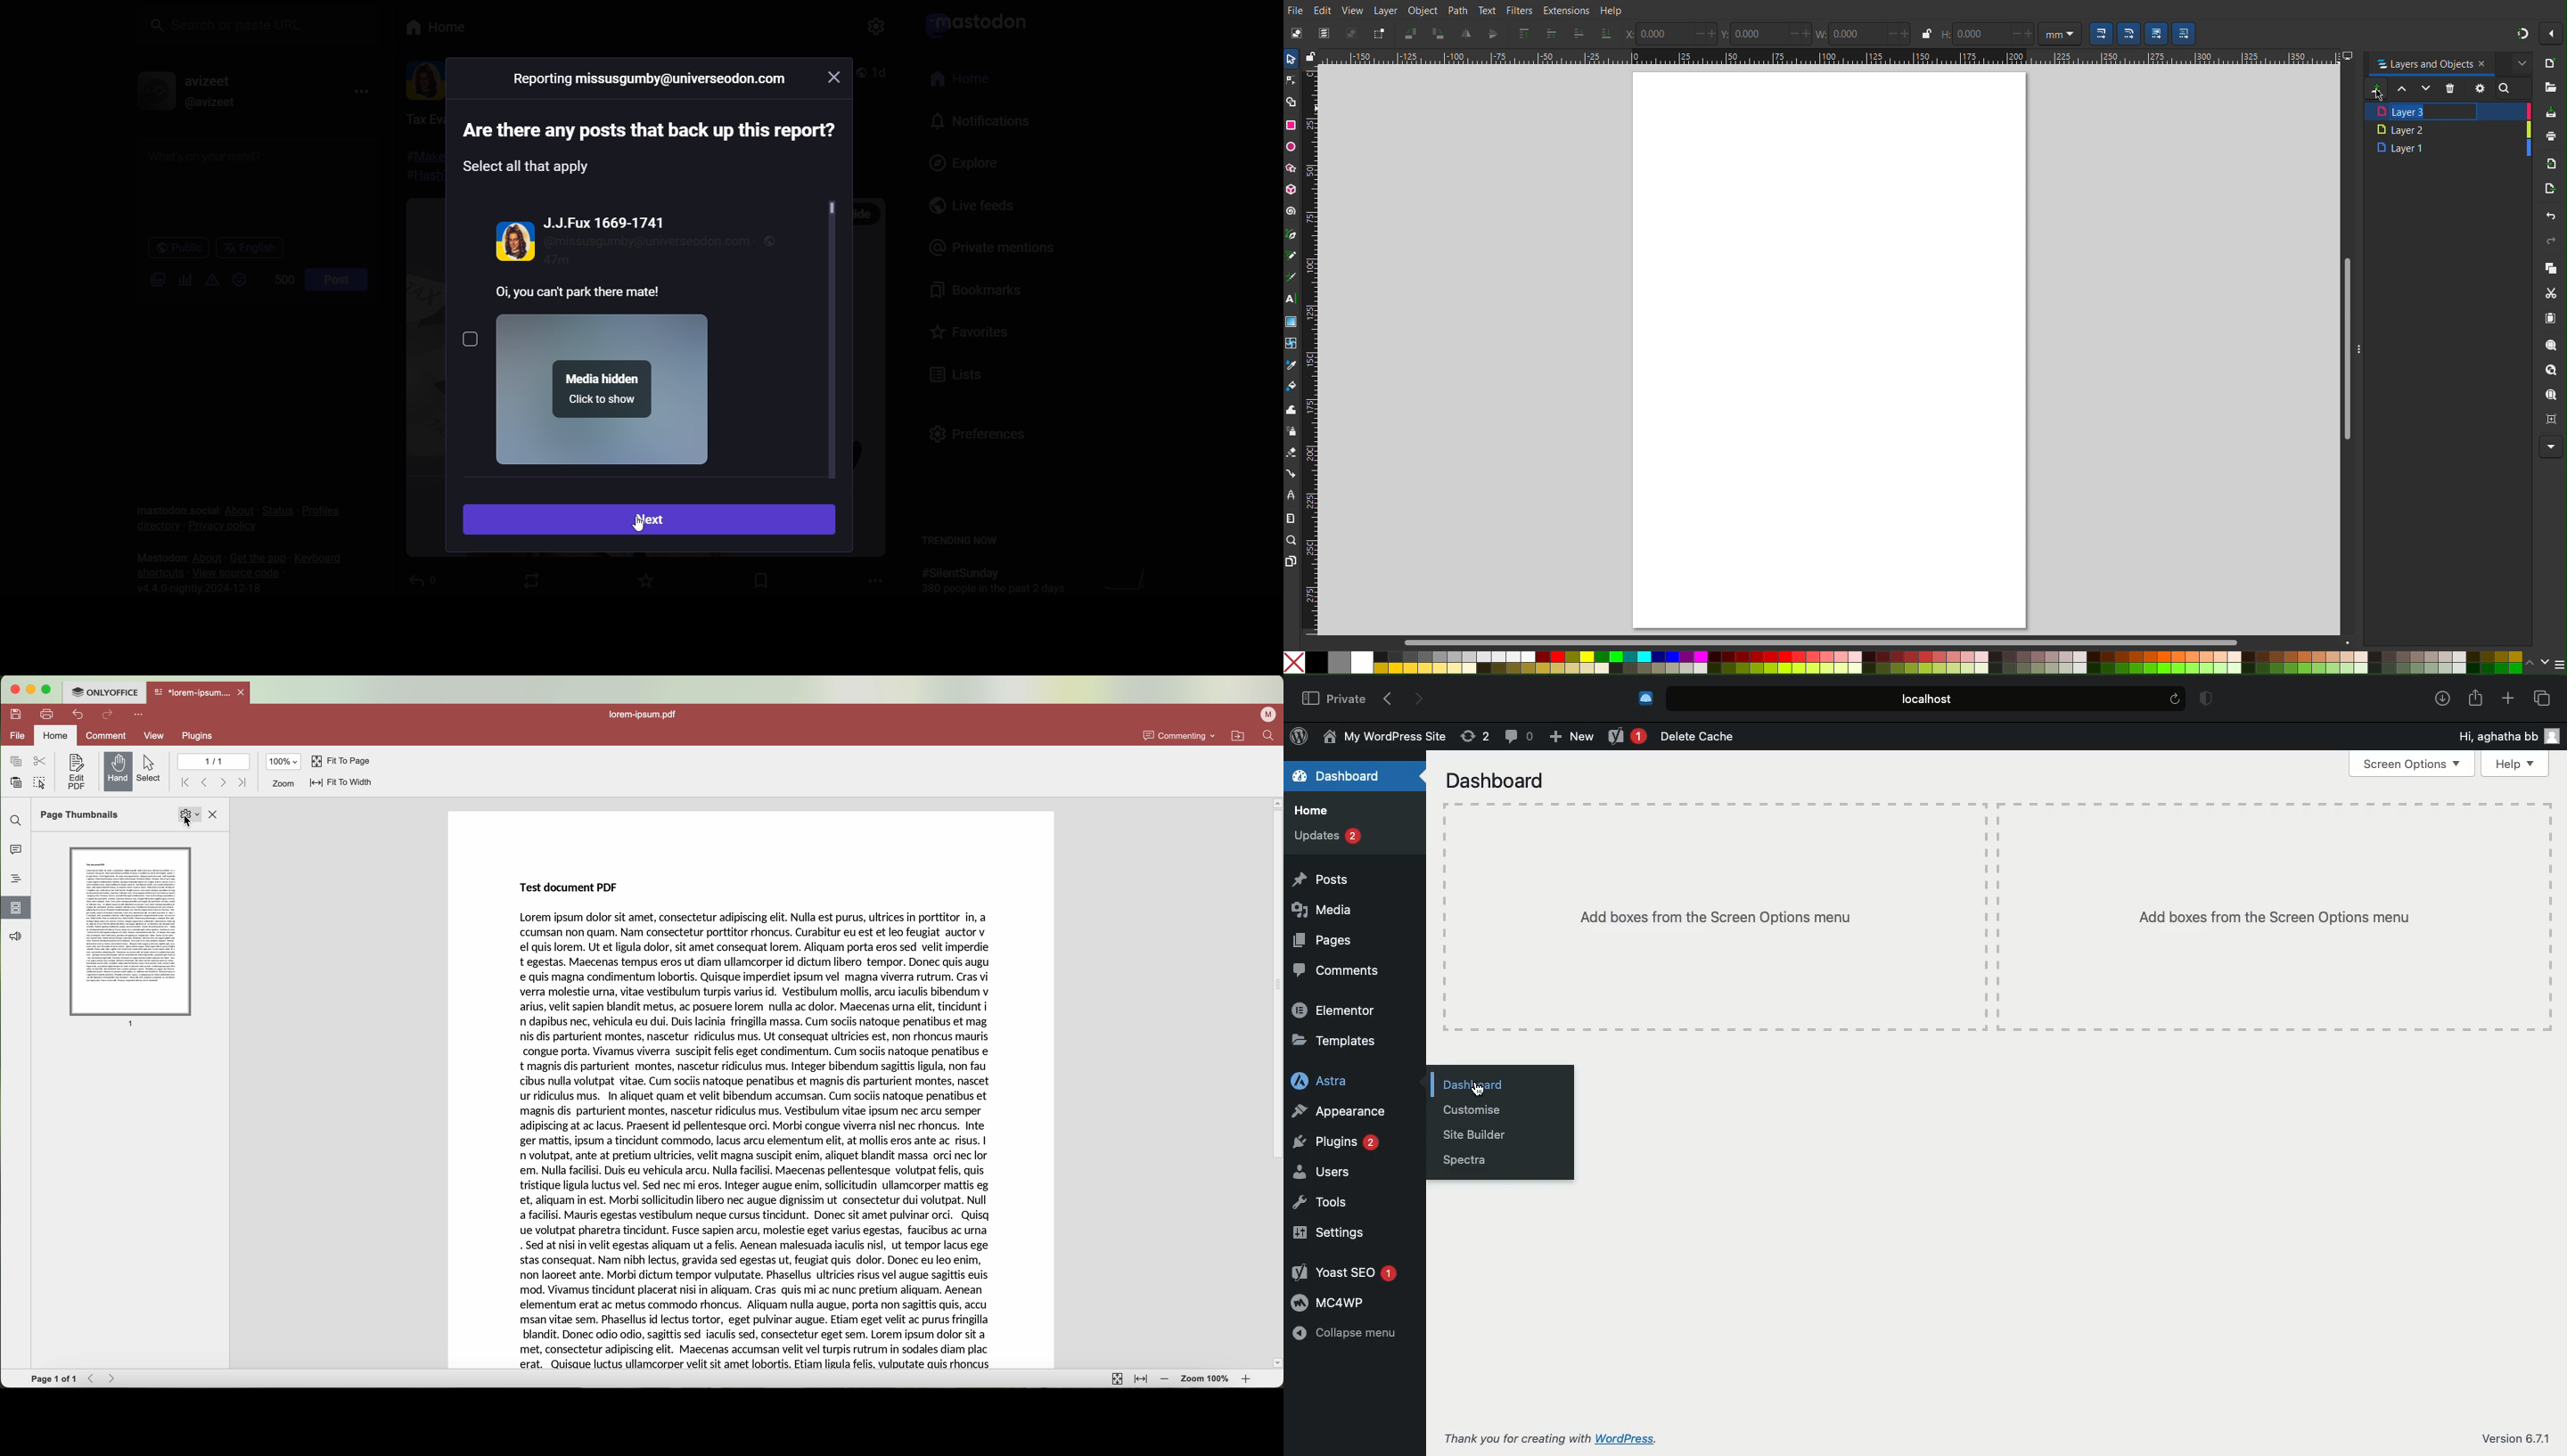 The width and height of the screenshot is (2576, 1456). Describe the element at coordinates (2448, 129) in the screenshot. I see `Layer 2` at that location.